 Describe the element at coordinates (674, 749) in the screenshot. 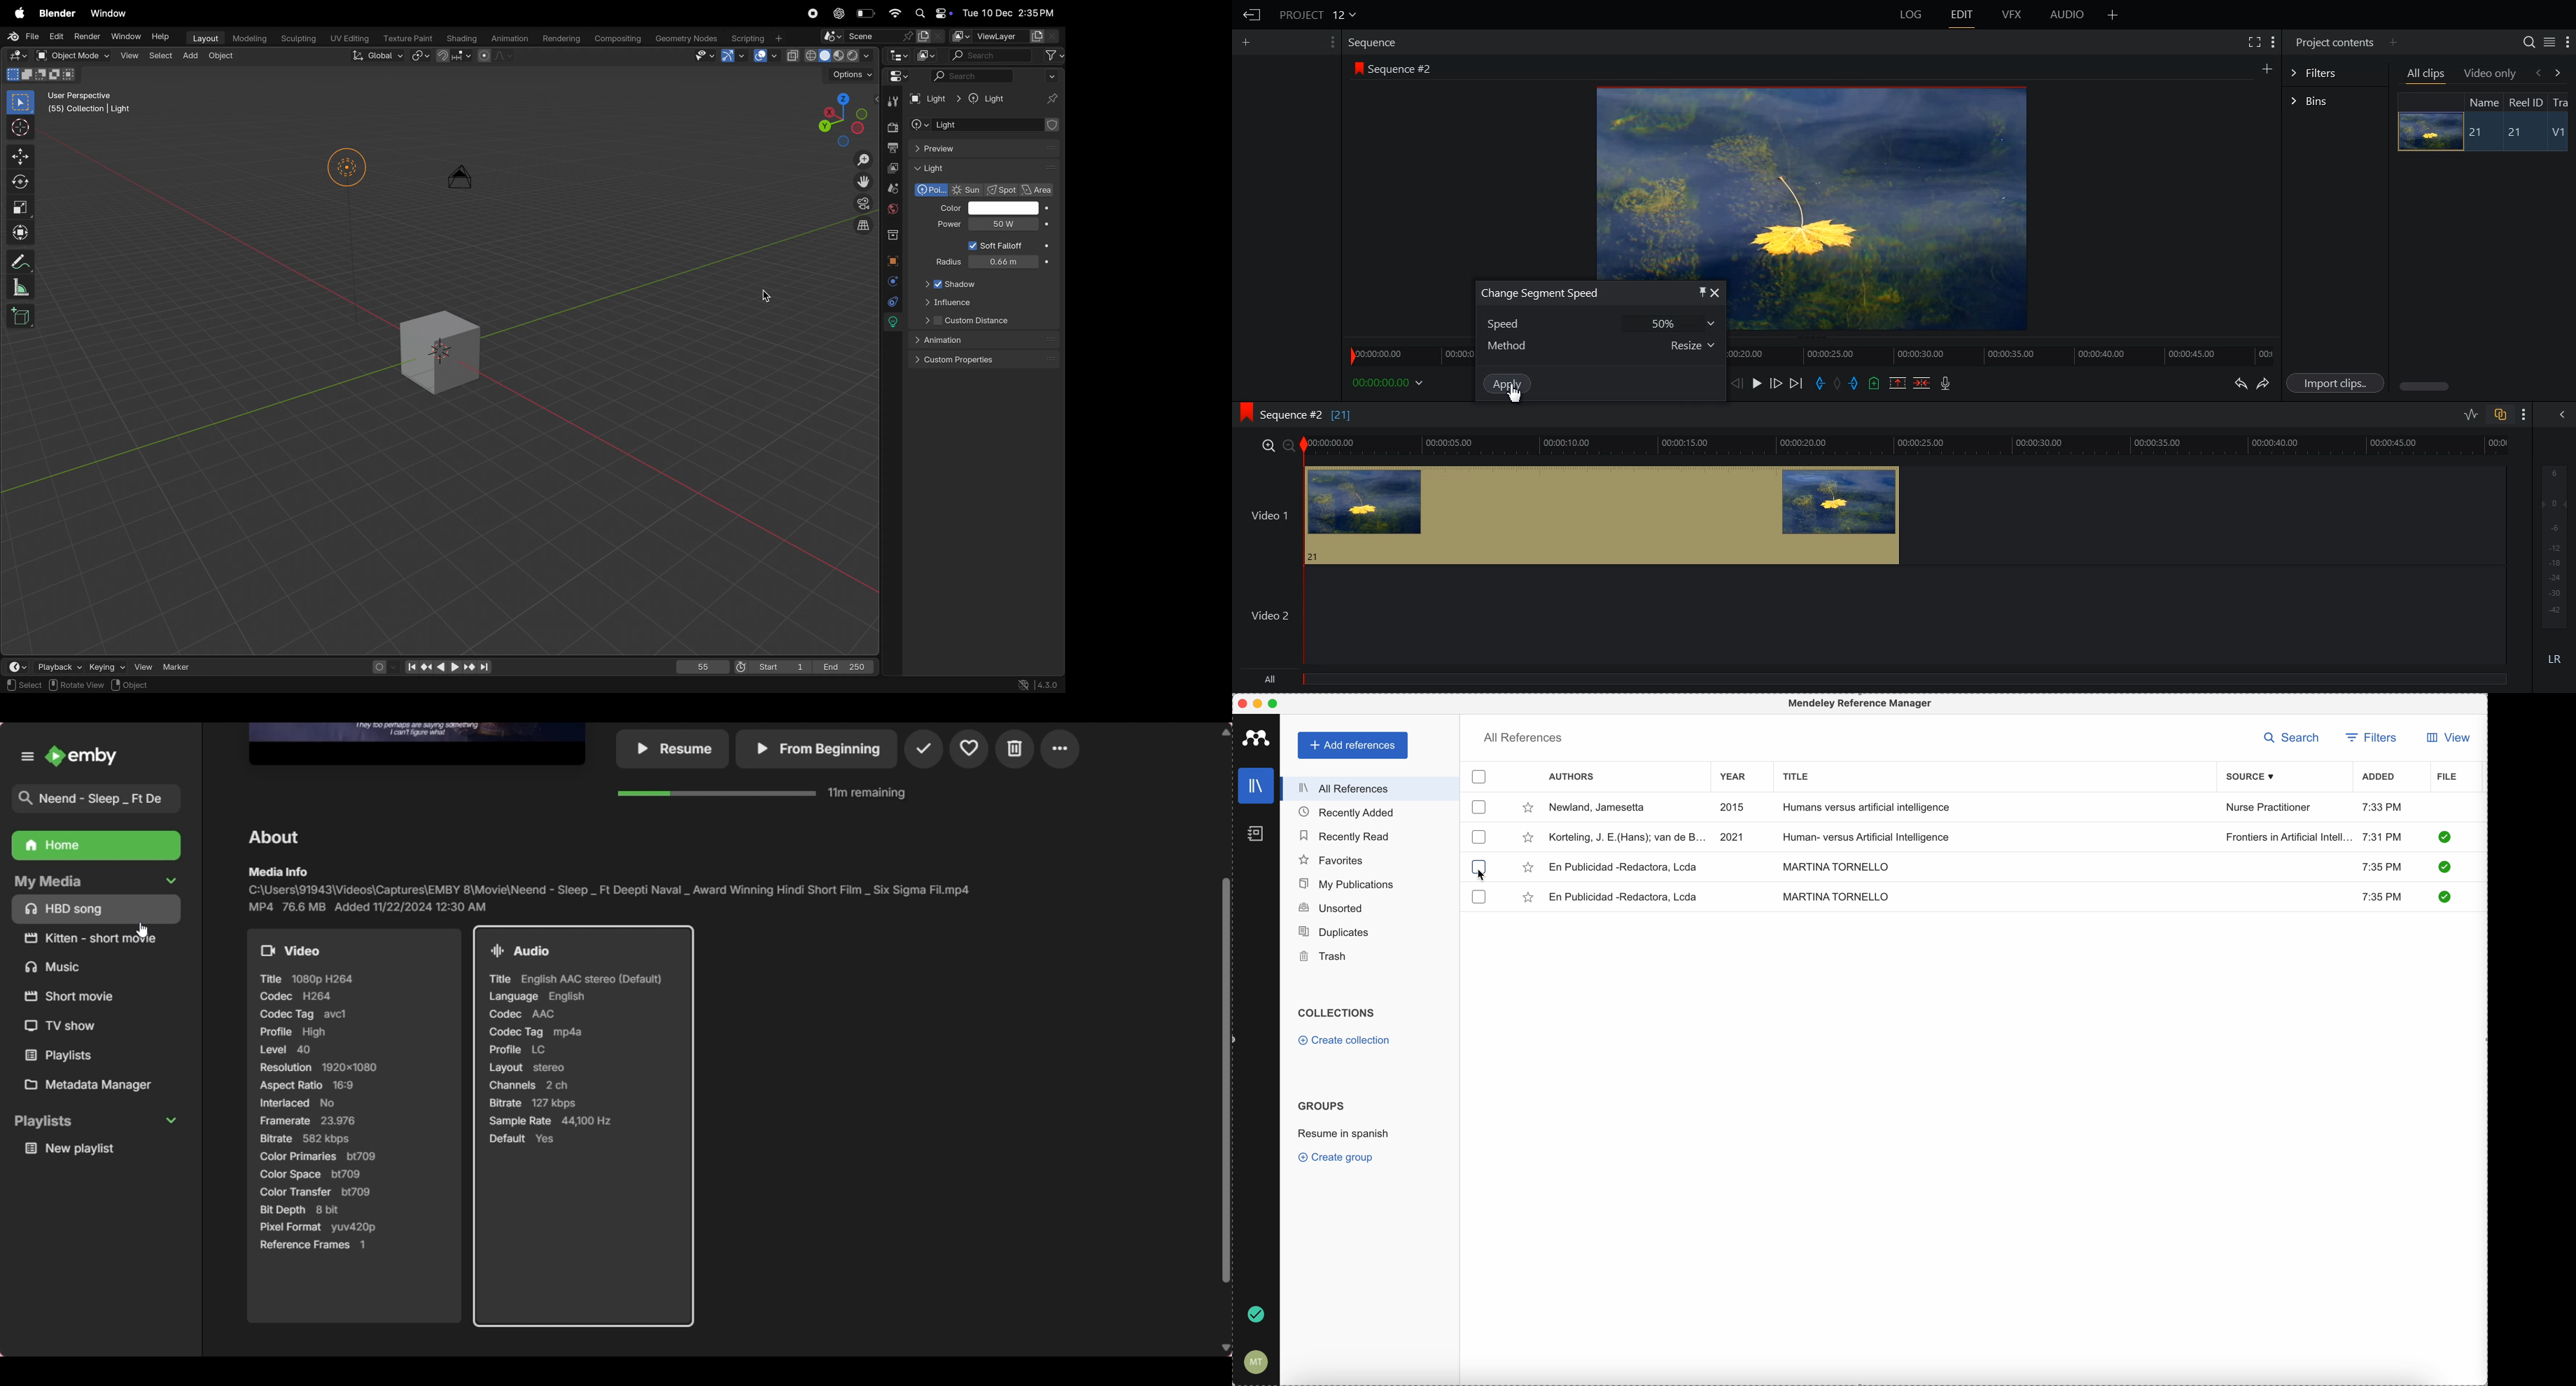

I see `` at that location.